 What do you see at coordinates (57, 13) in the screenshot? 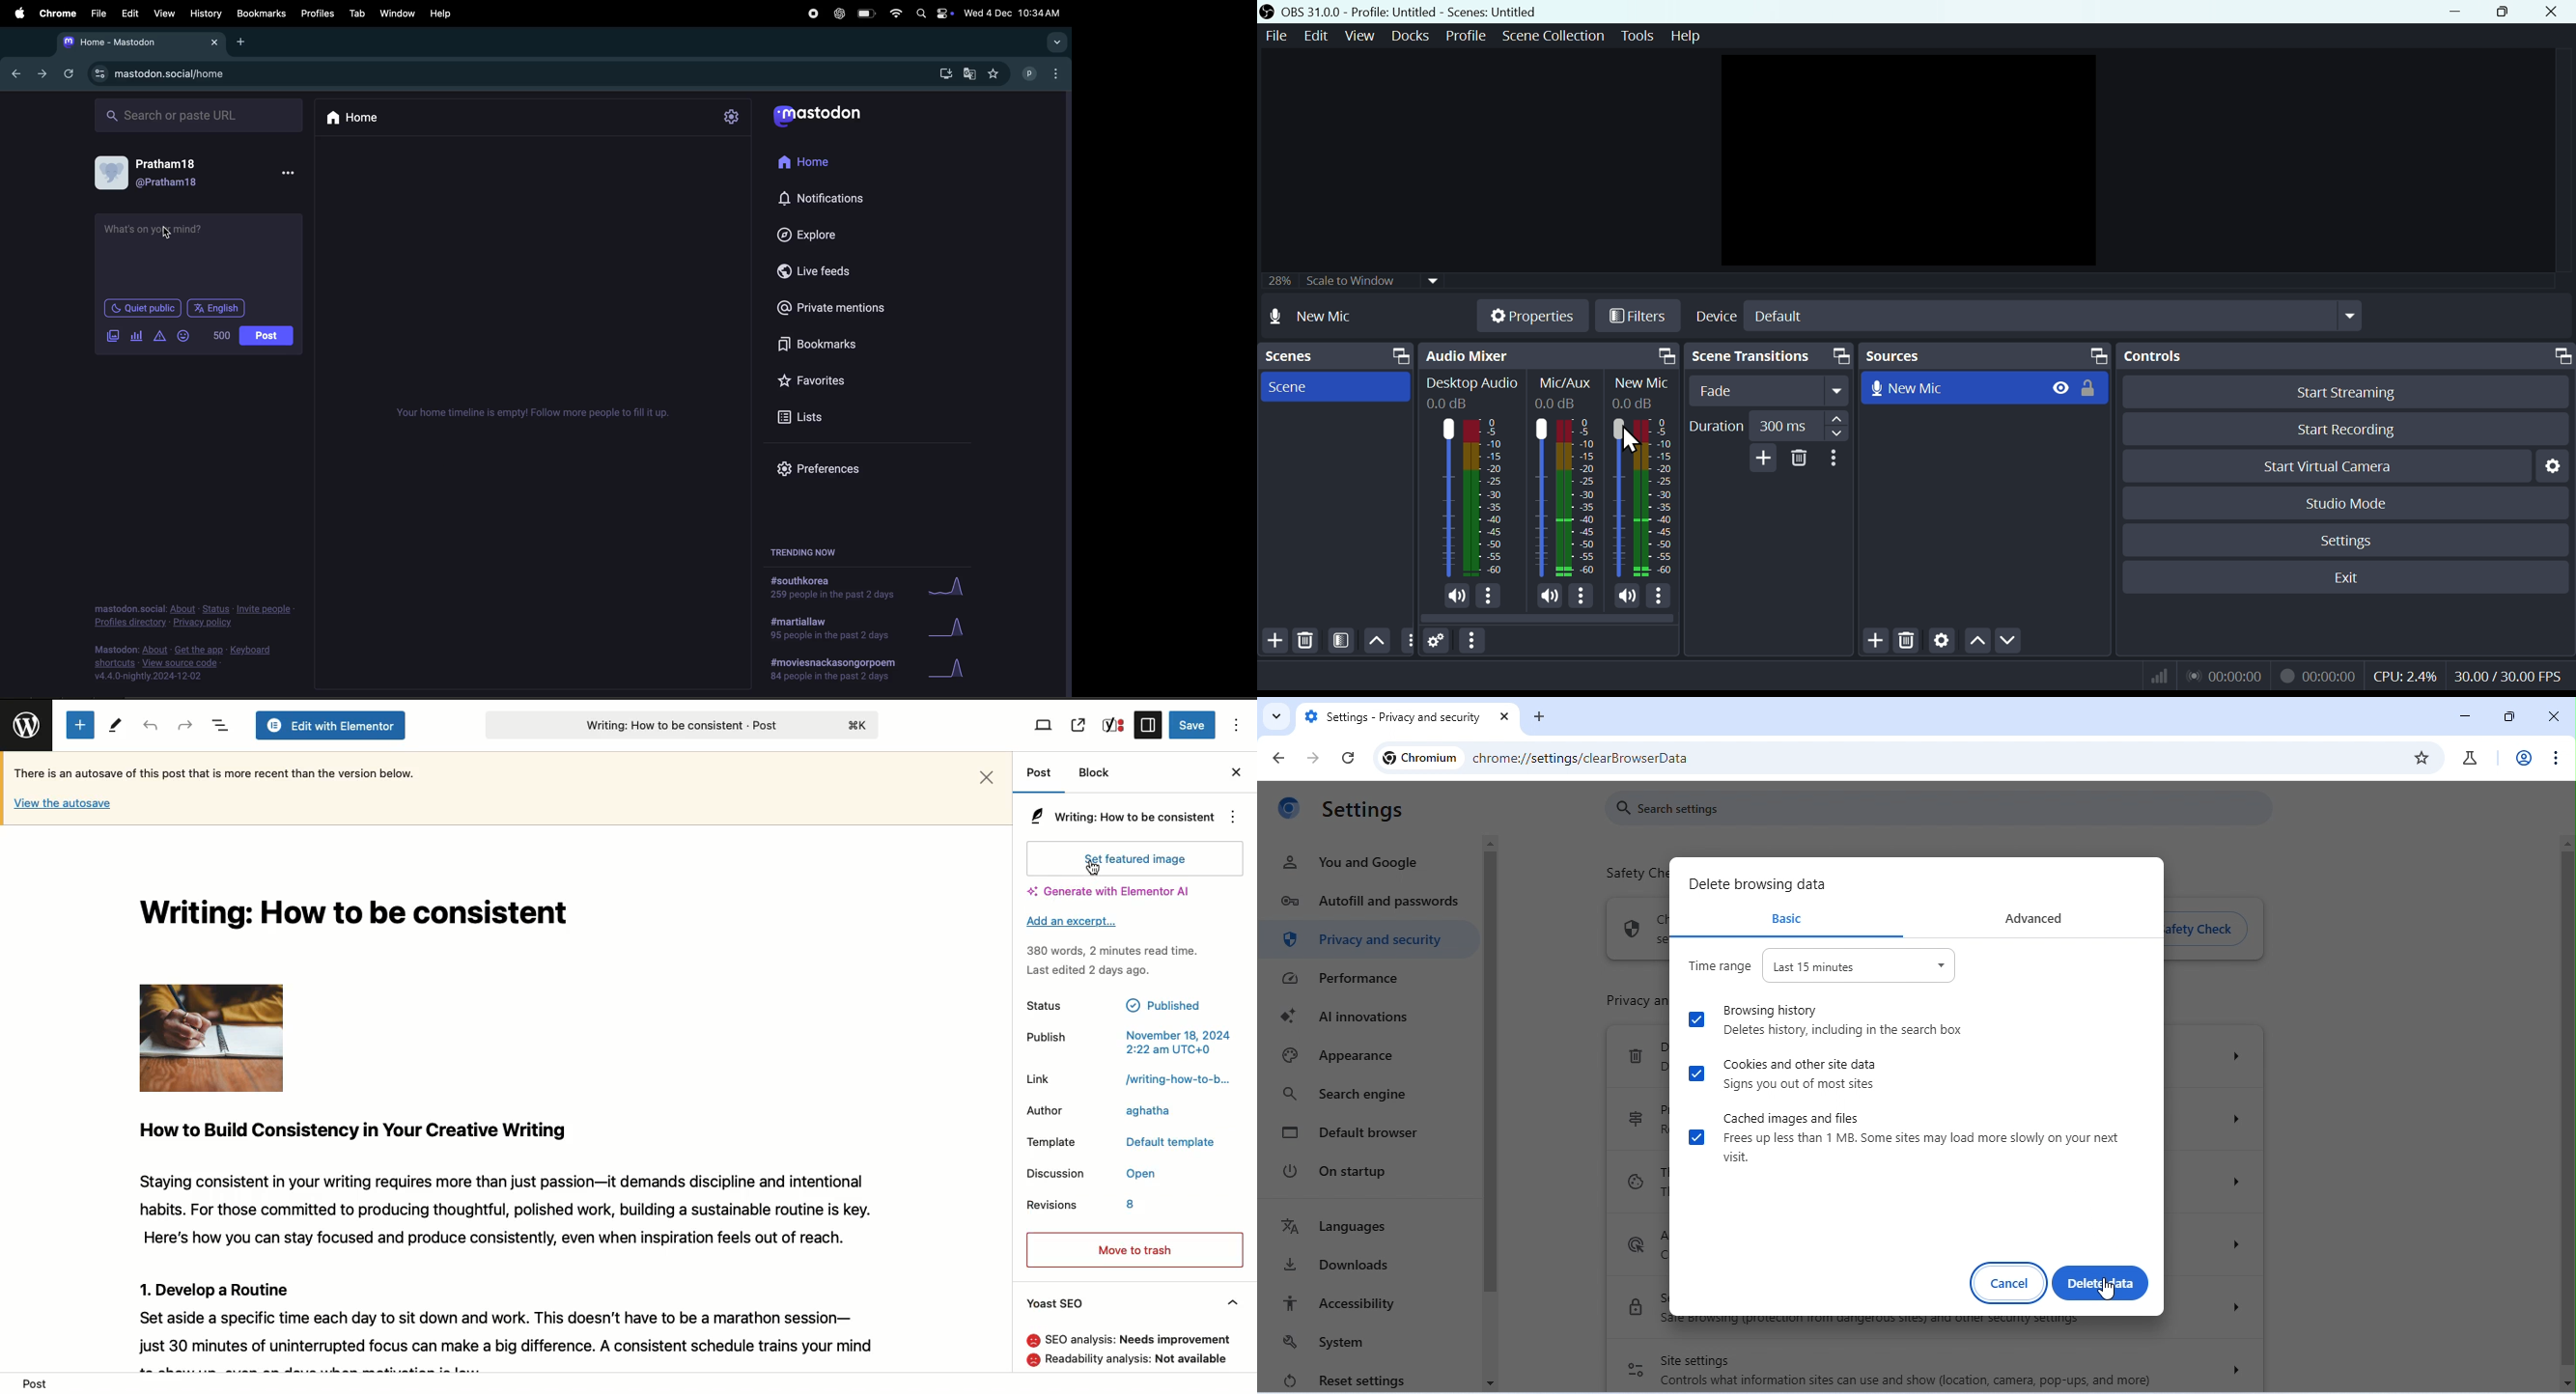
I see `Chrome` at bounding box center [57, 13].